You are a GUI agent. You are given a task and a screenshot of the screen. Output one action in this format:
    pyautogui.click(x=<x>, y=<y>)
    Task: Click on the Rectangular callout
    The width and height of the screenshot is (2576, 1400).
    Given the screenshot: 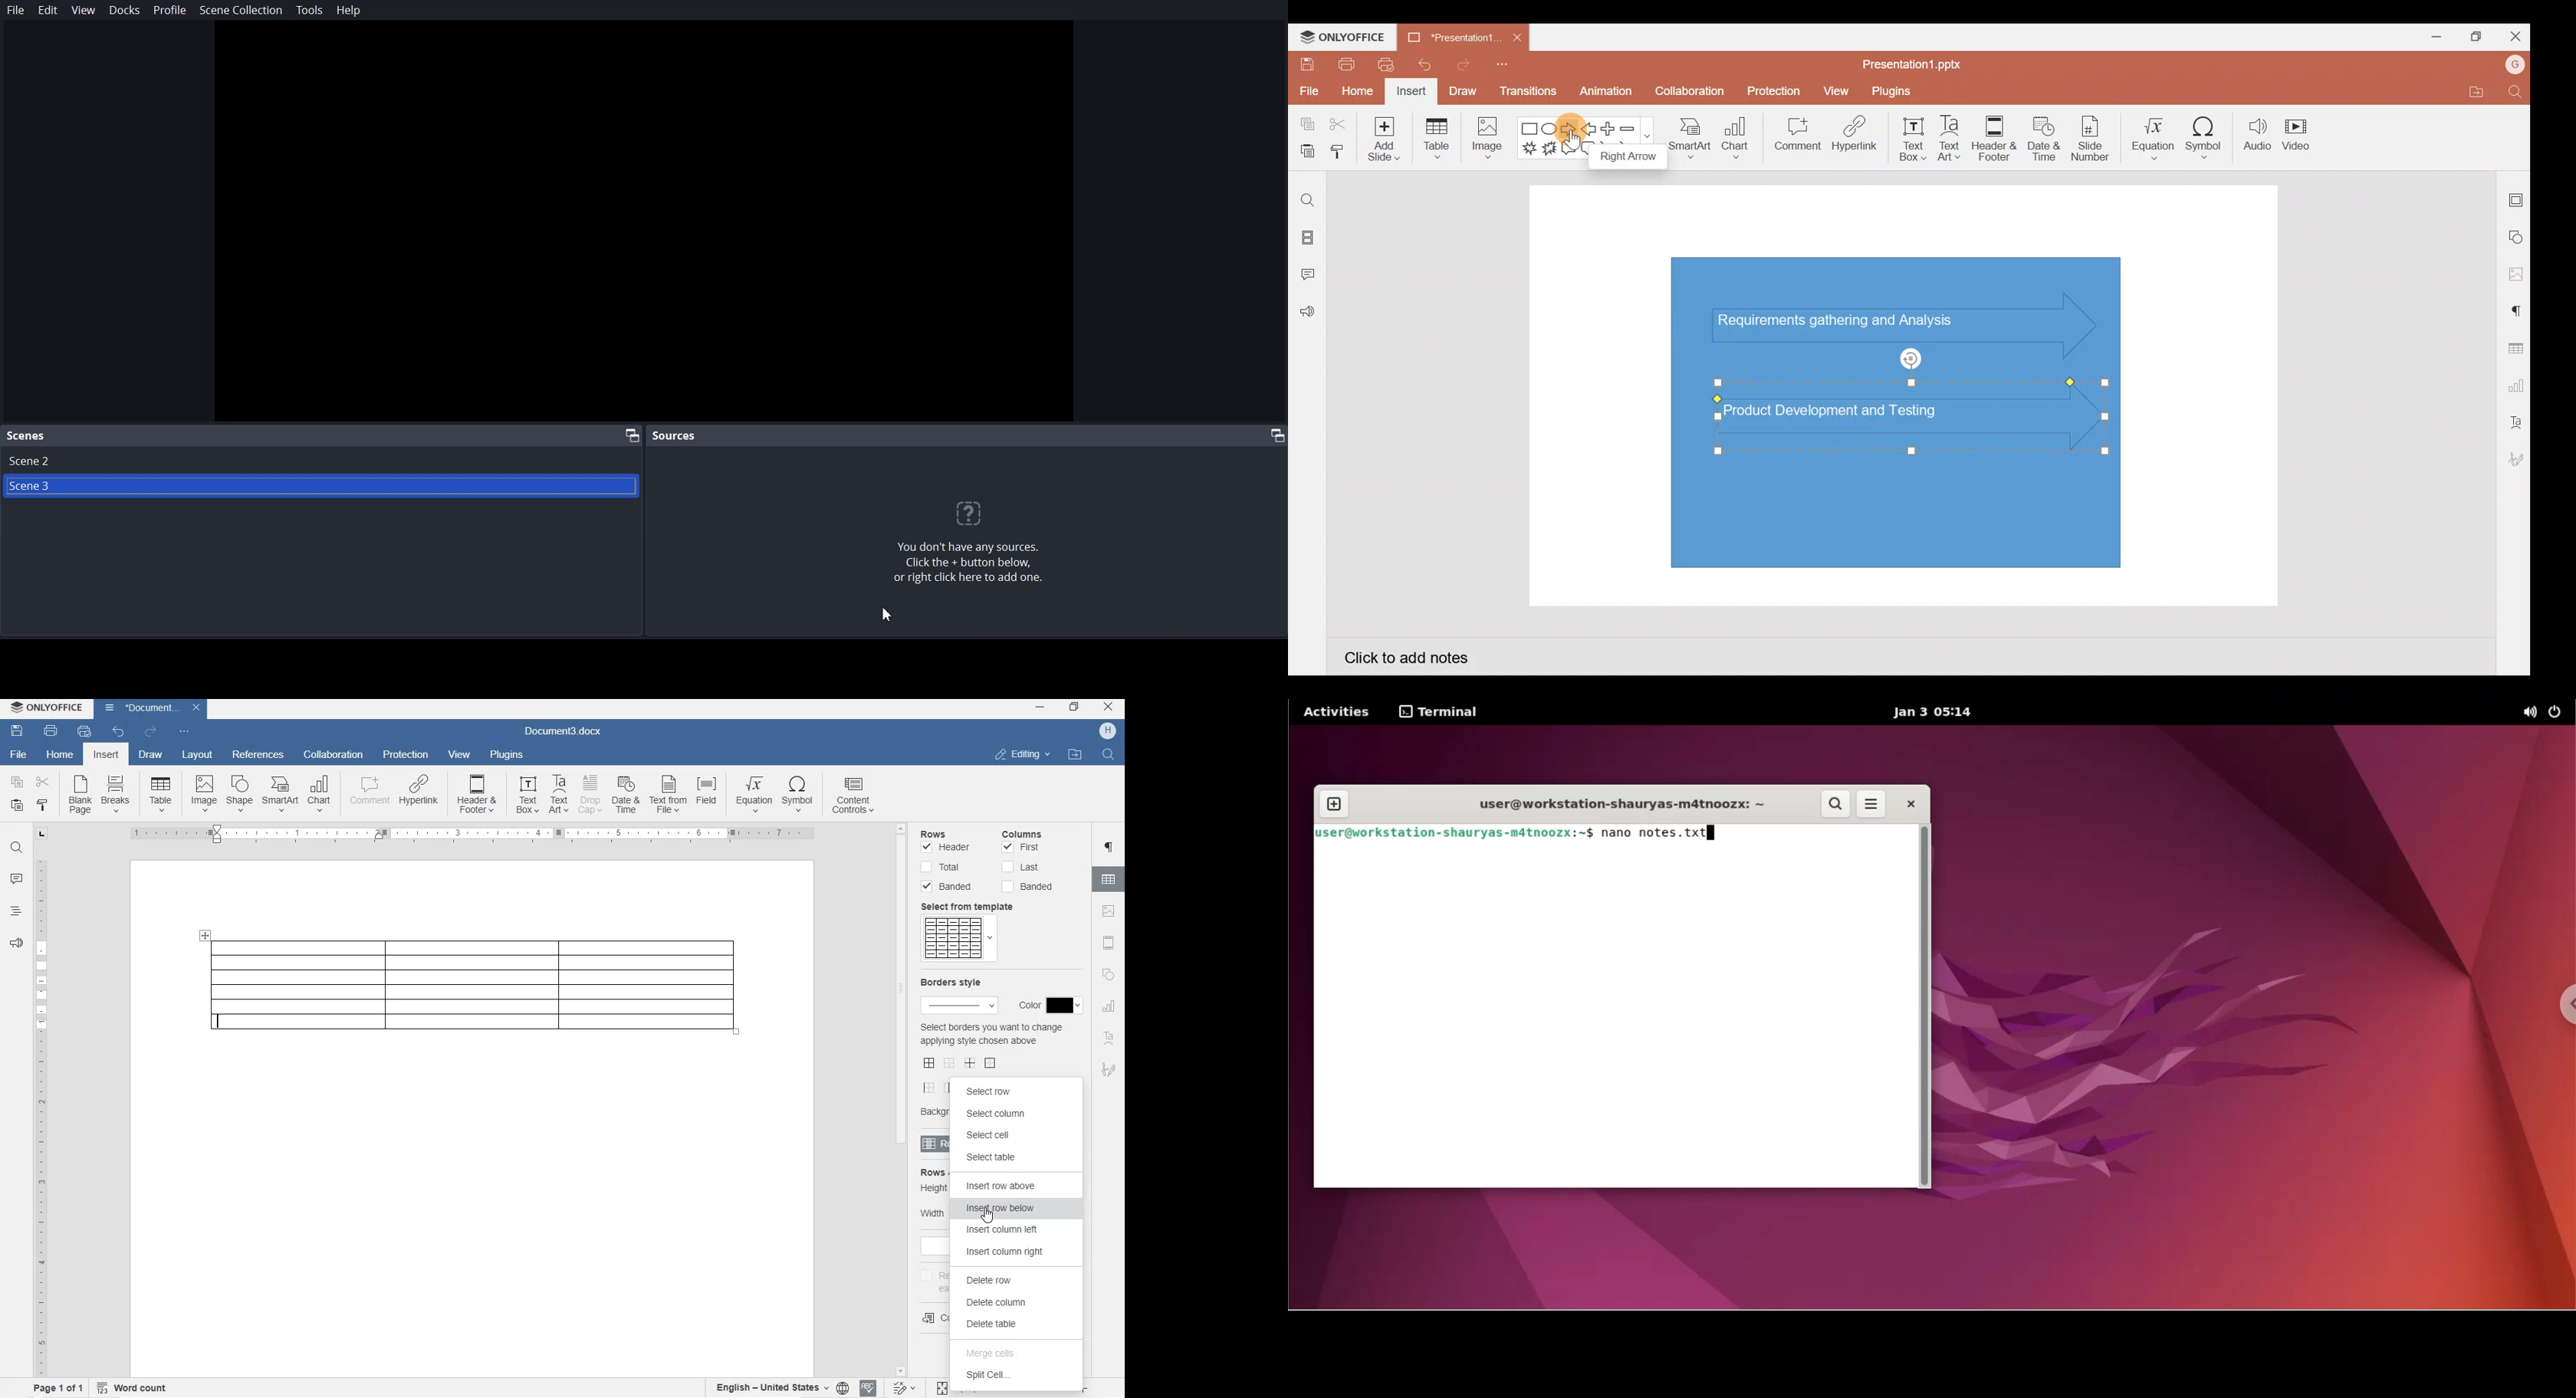 What is the action you would take?
    pyautogui.click(x=1569, y=149)
    